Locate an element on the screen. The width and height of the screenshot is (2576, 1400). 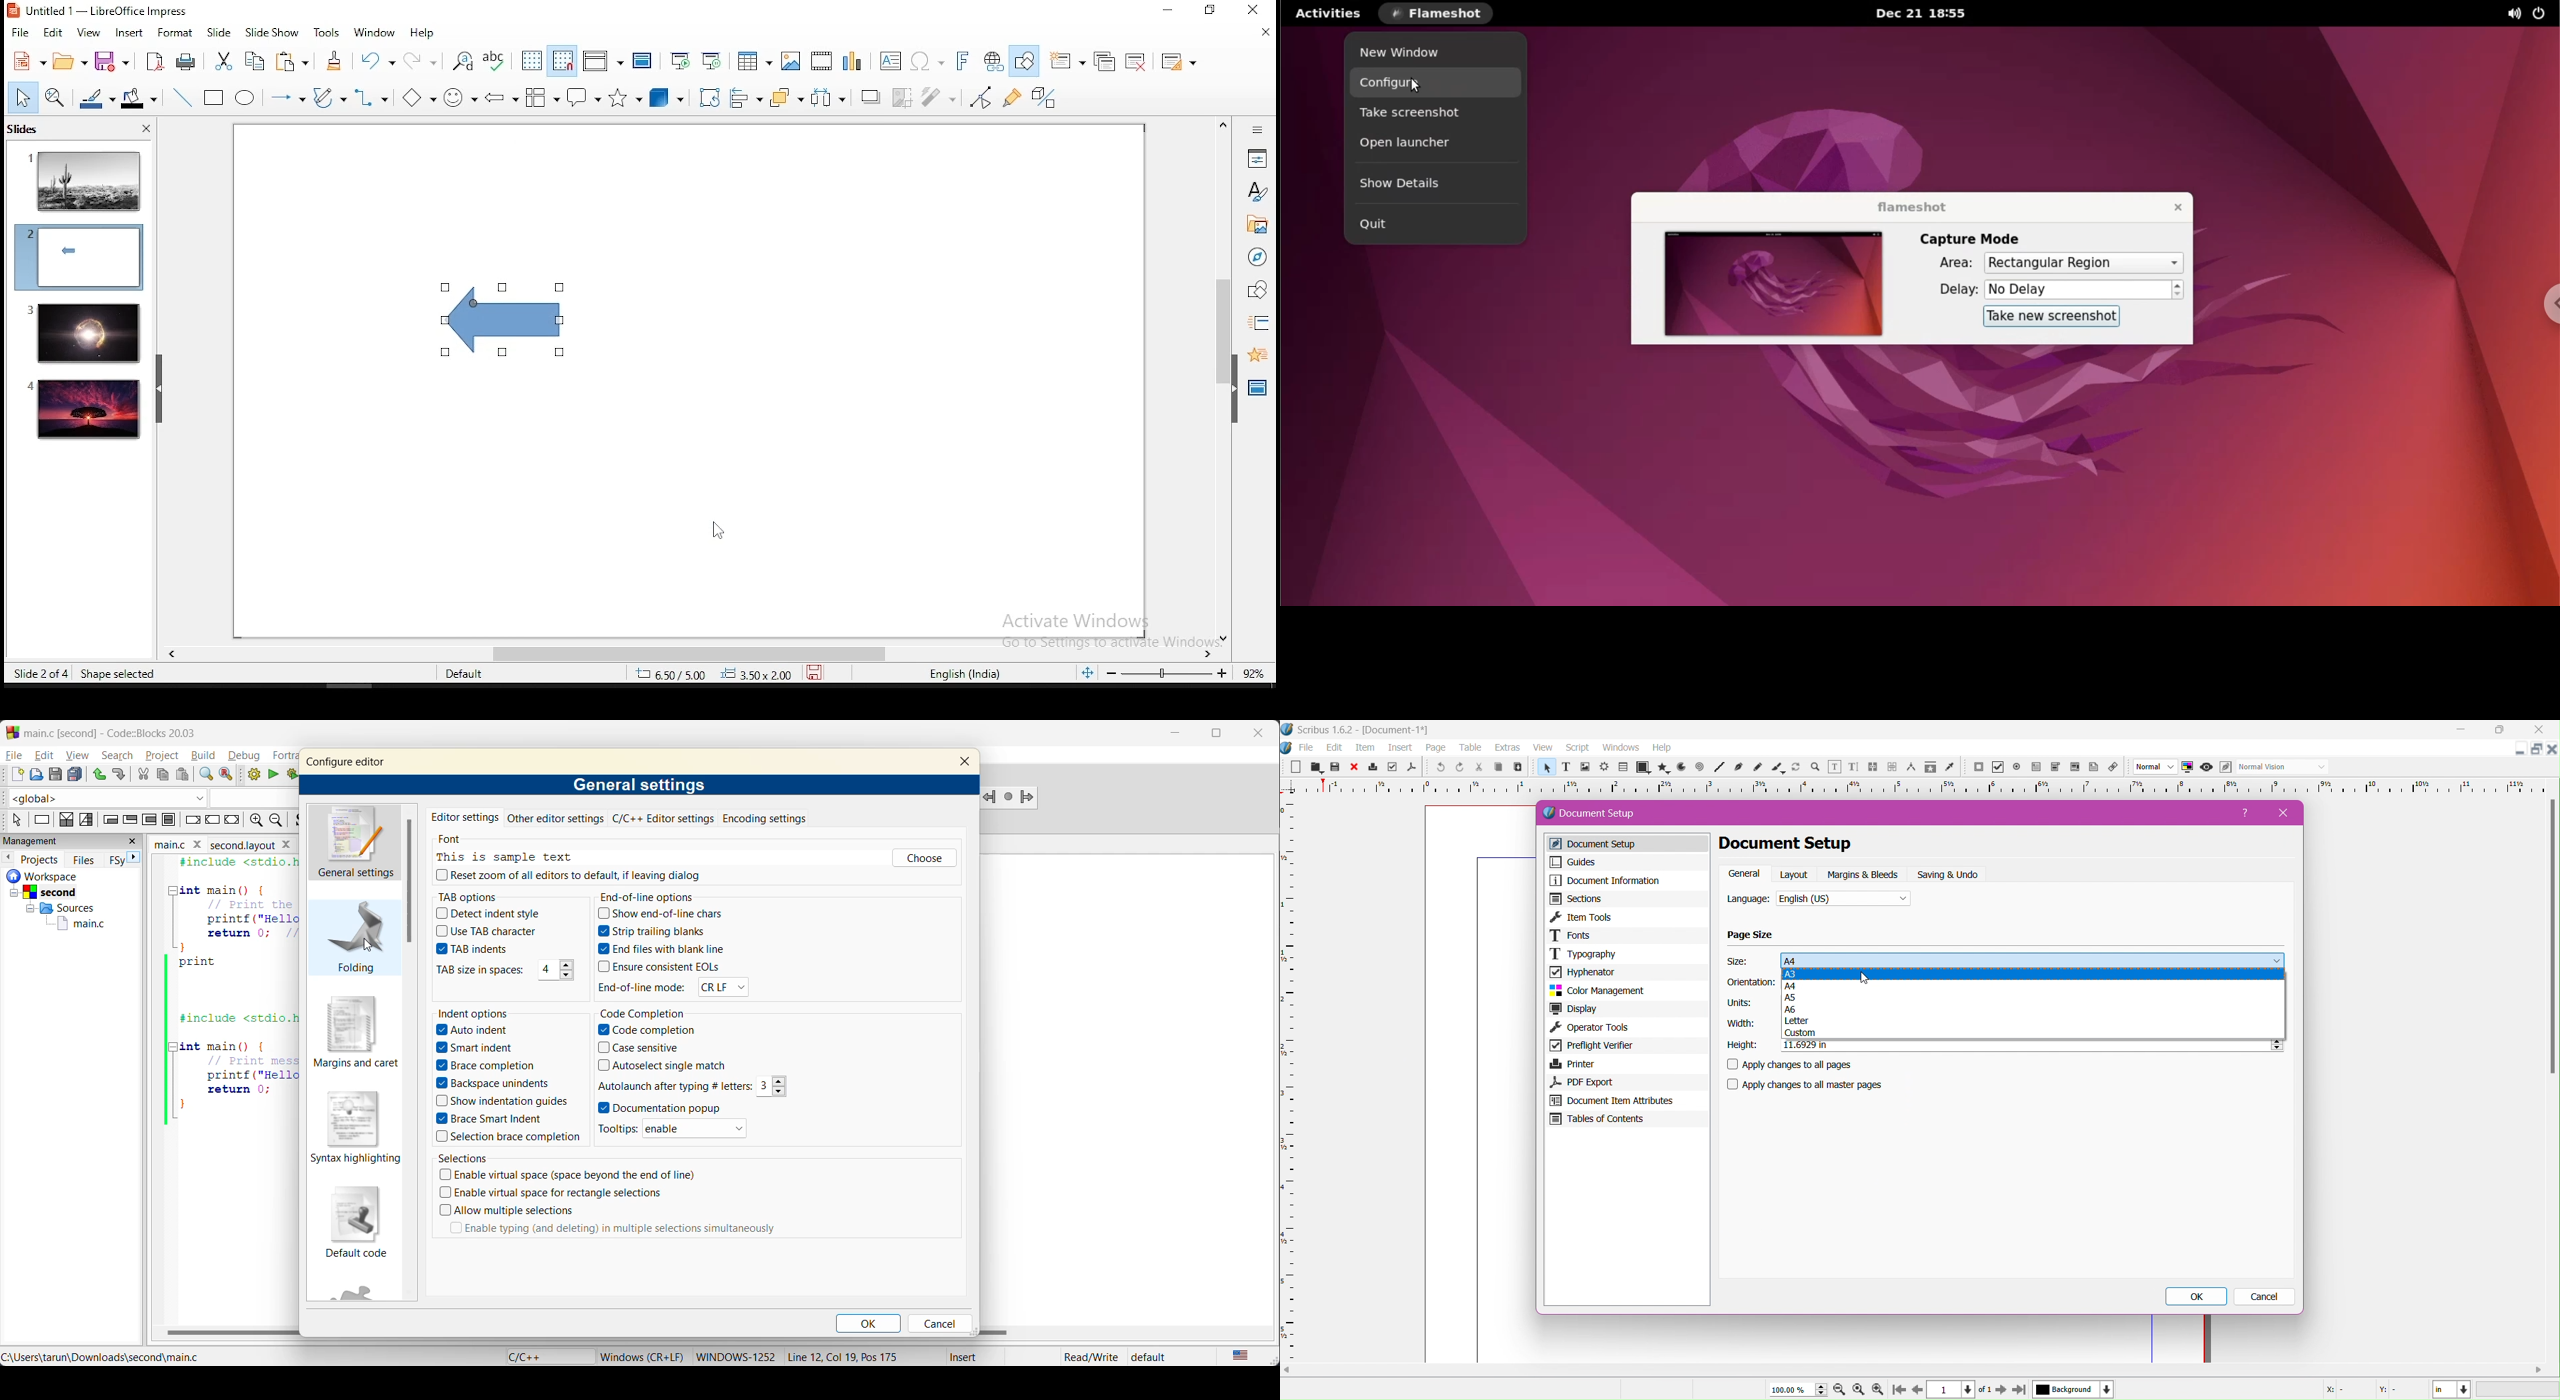
Custom is located at coordinates (2033, 1034).